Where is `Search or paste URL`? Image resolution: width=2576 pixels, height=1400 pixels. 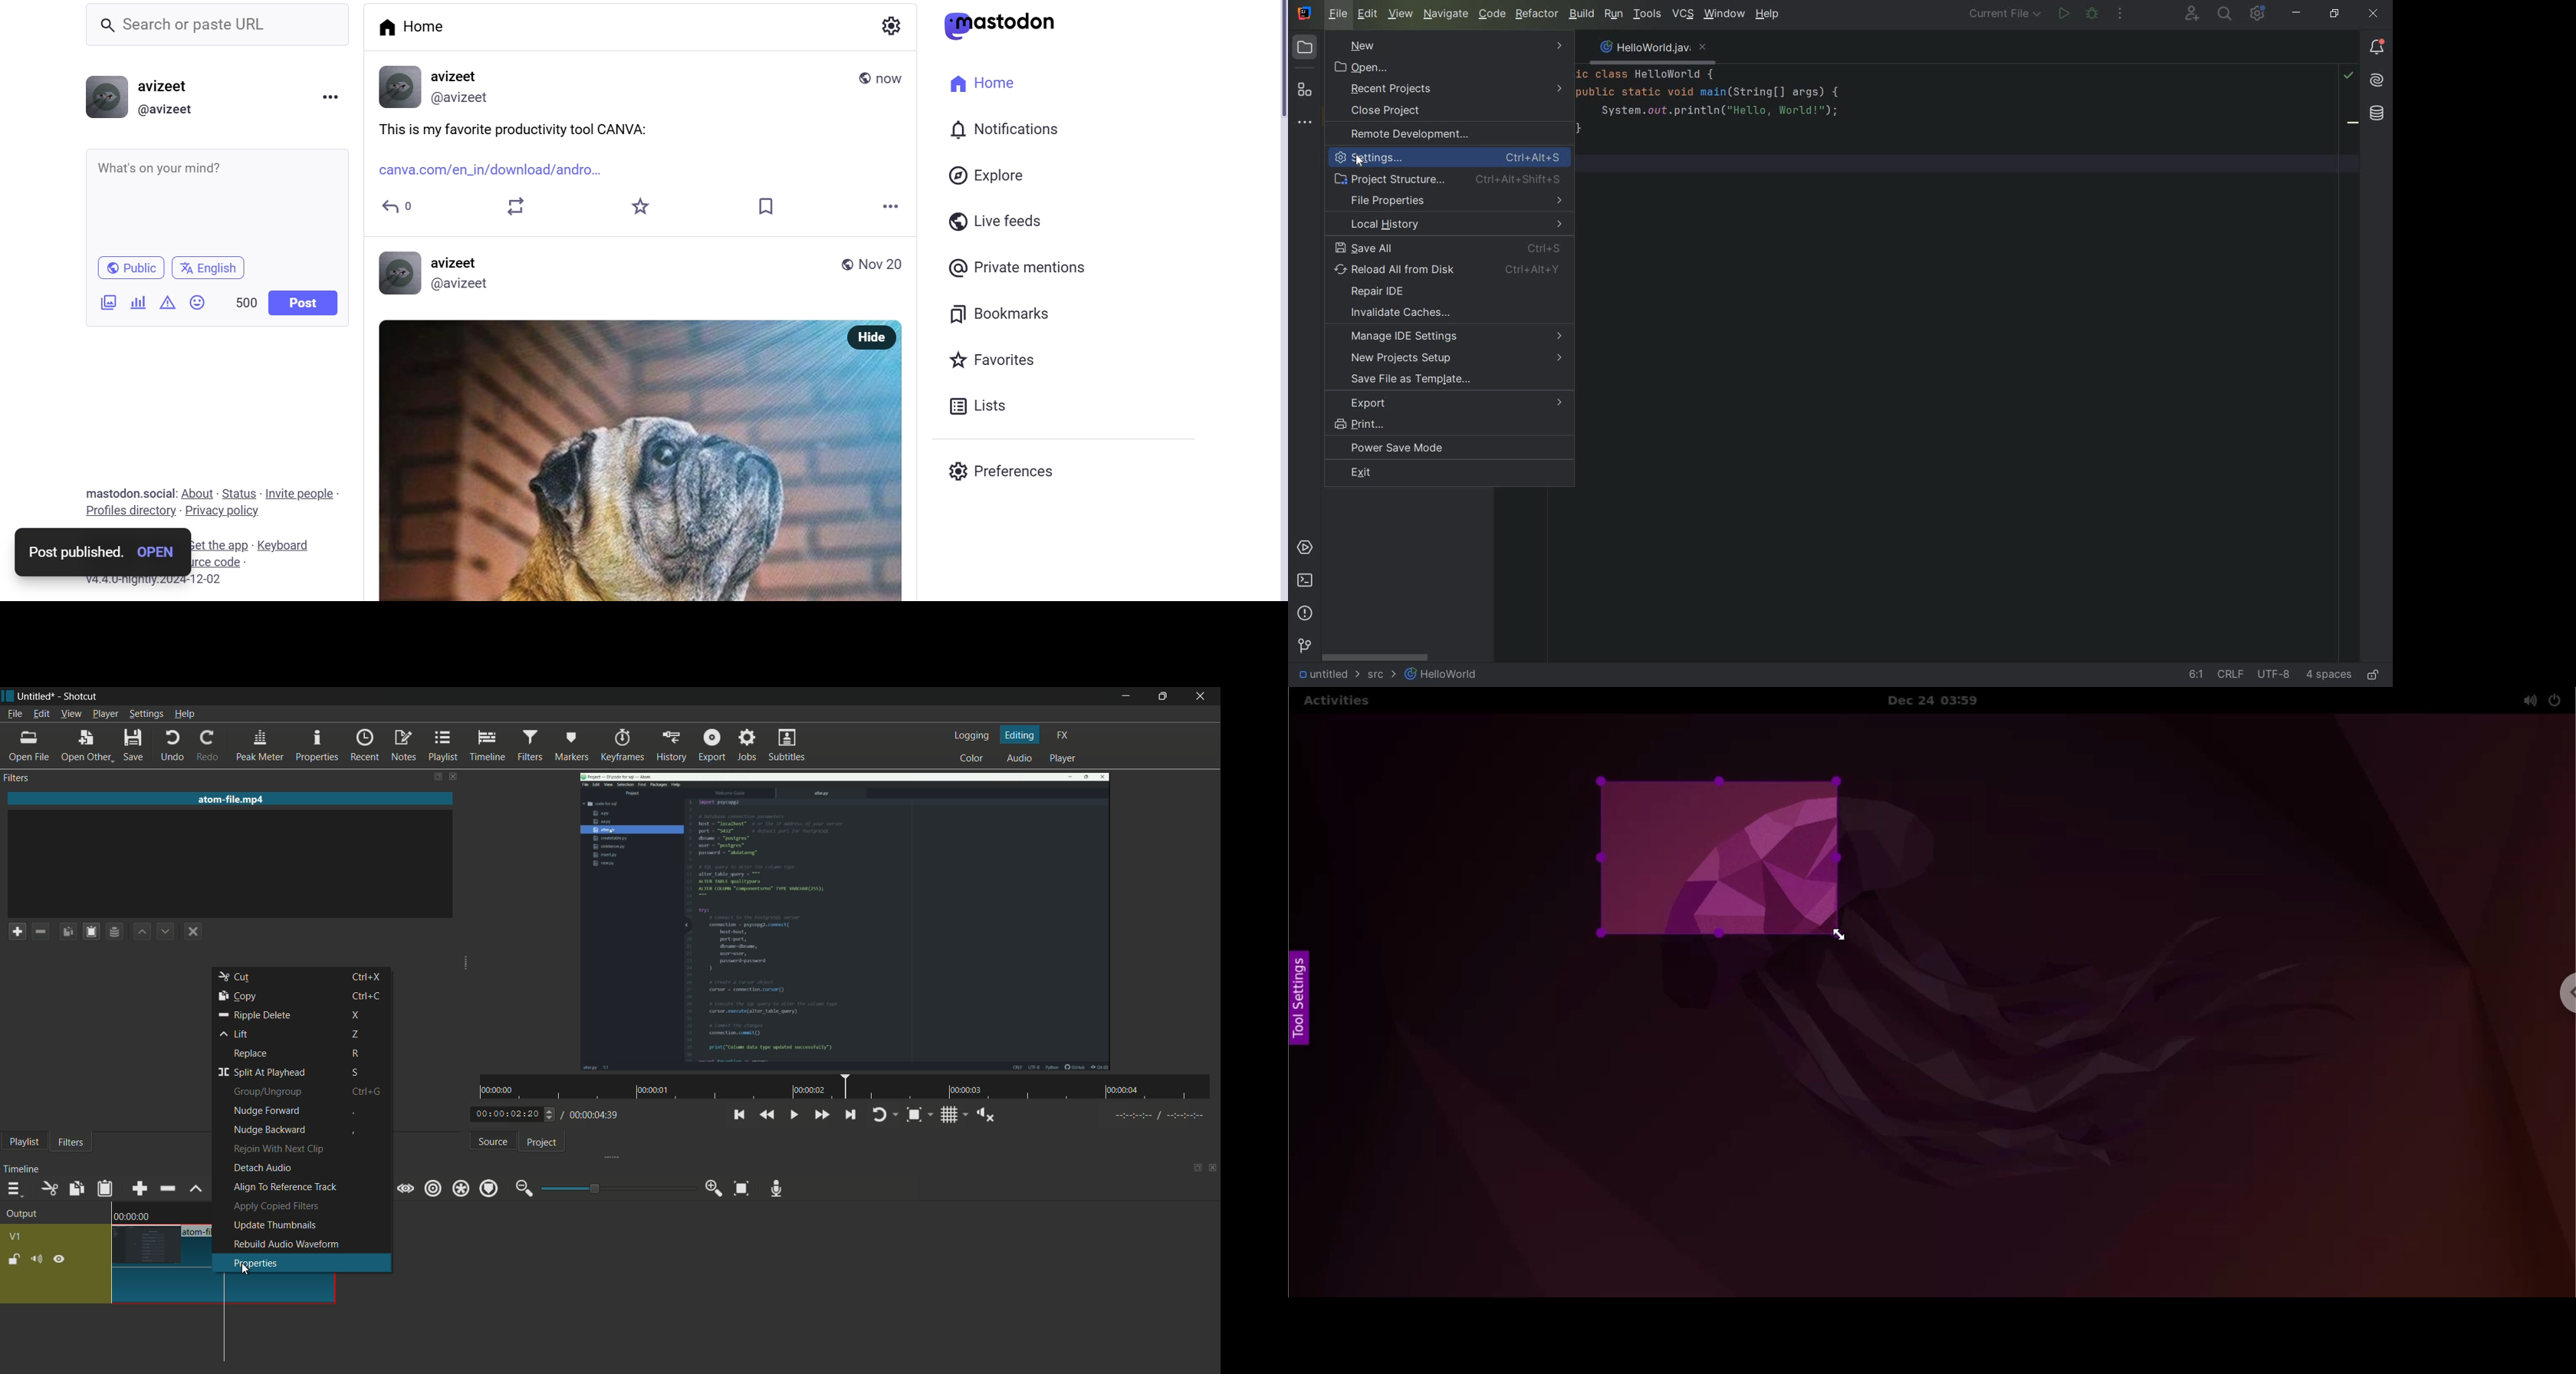 Search or paste URL is located at coordinates (224, 25).